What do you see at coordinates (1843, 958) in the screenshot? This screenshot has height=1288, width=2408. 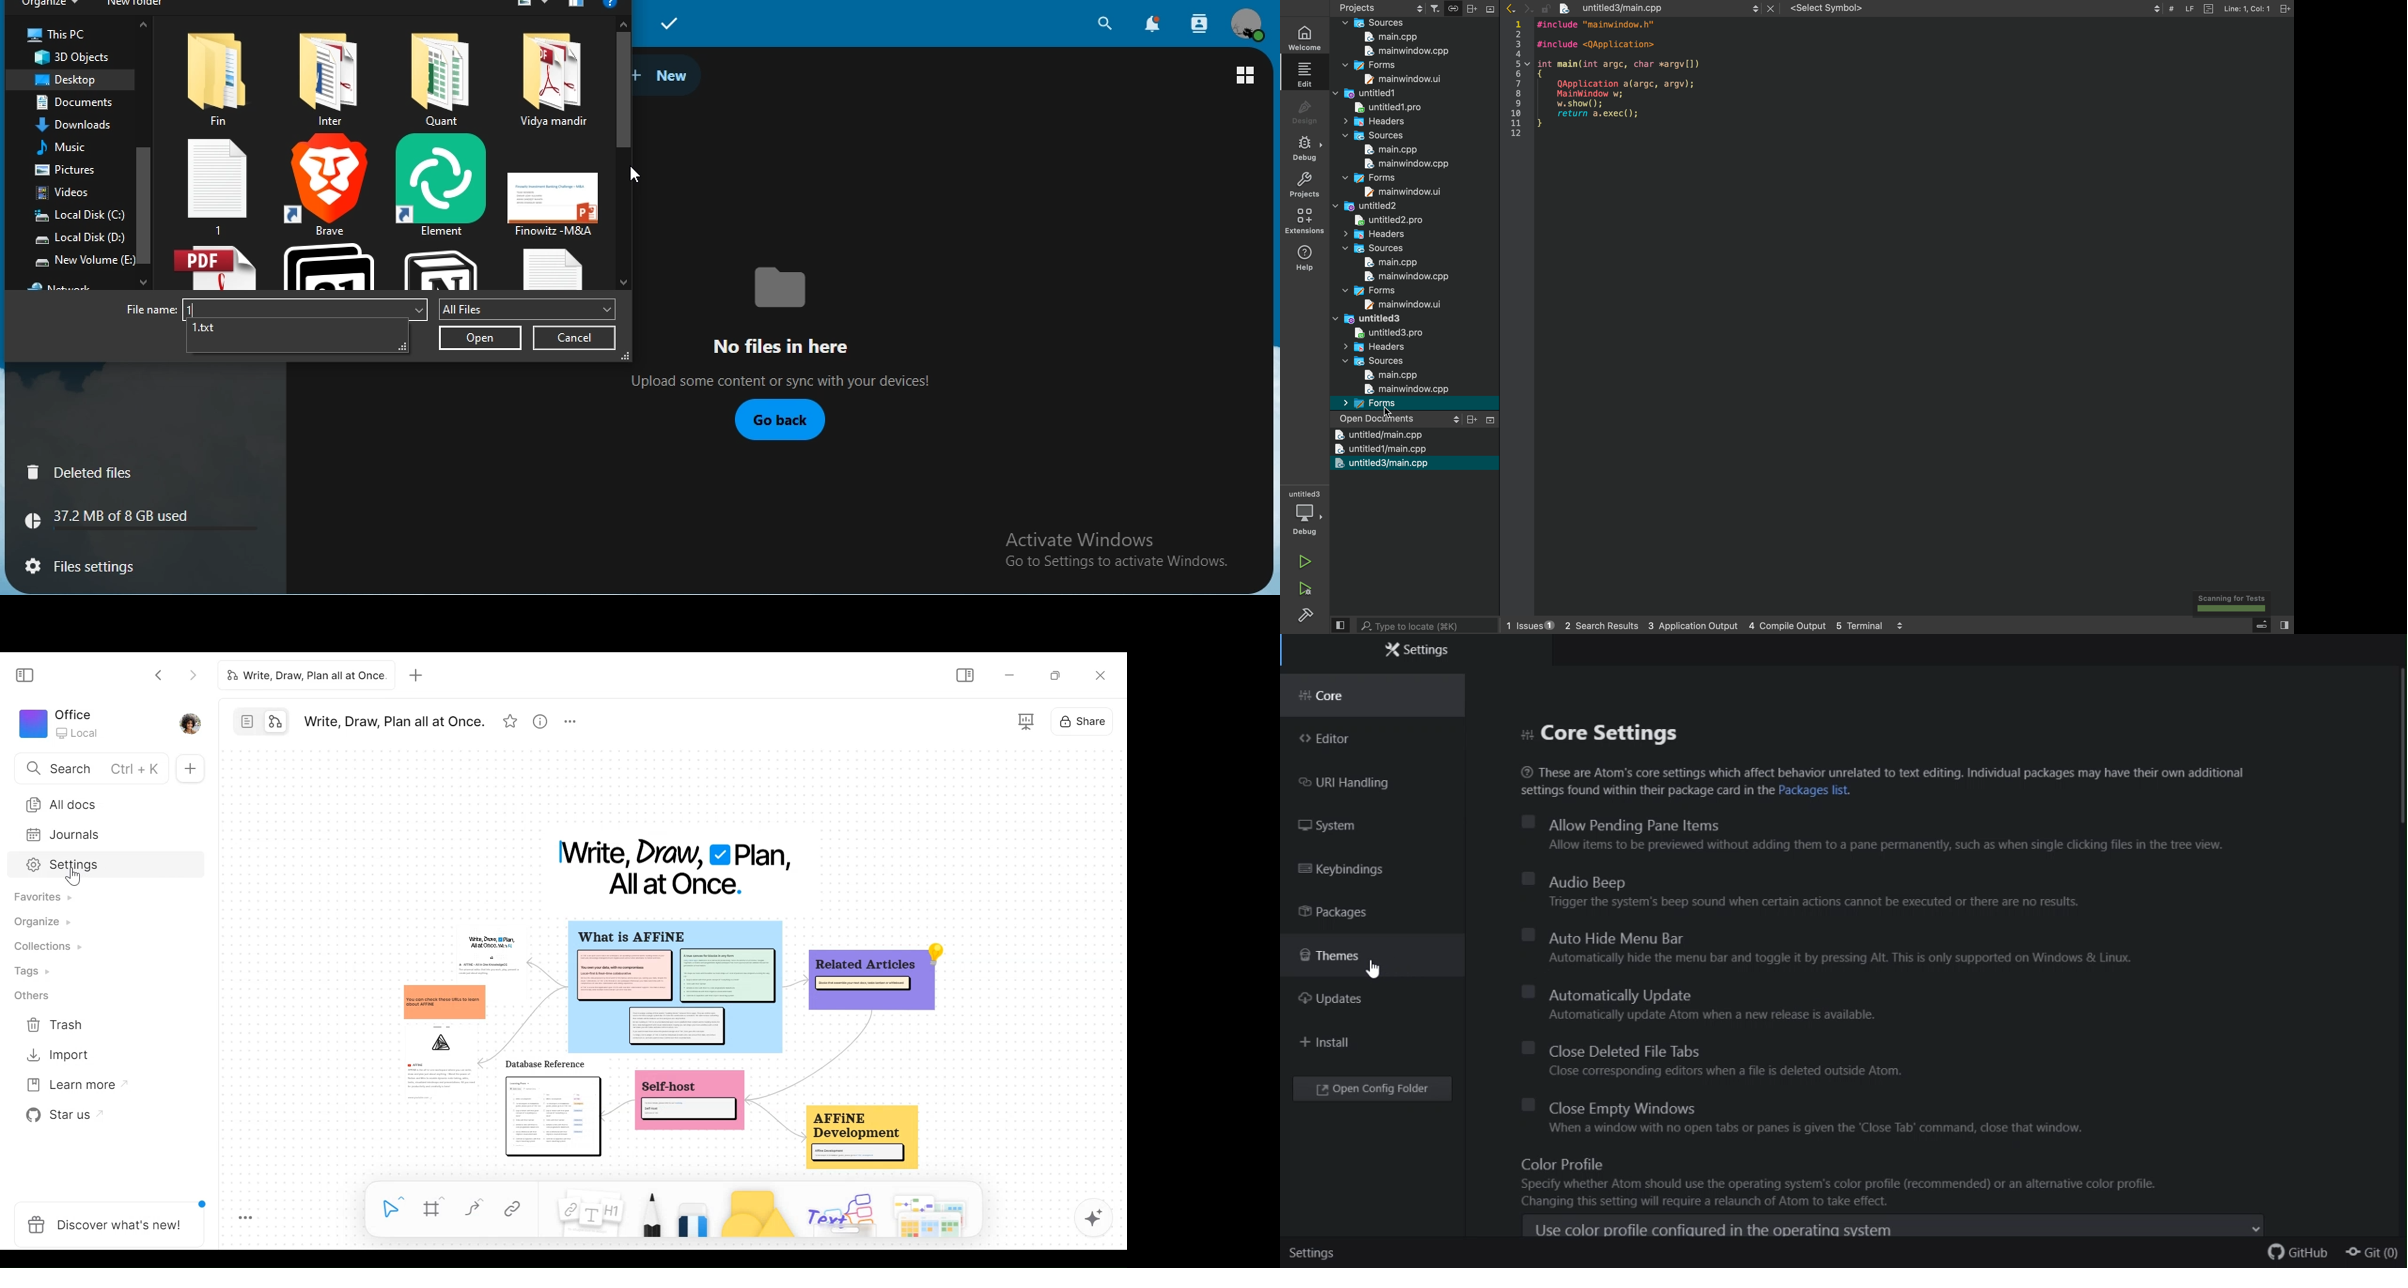 I see `Automatically hate the menu bar and toggle it by pressing Alt. This is only supported it Windows & Linus` at bounding box center [1843, 958].